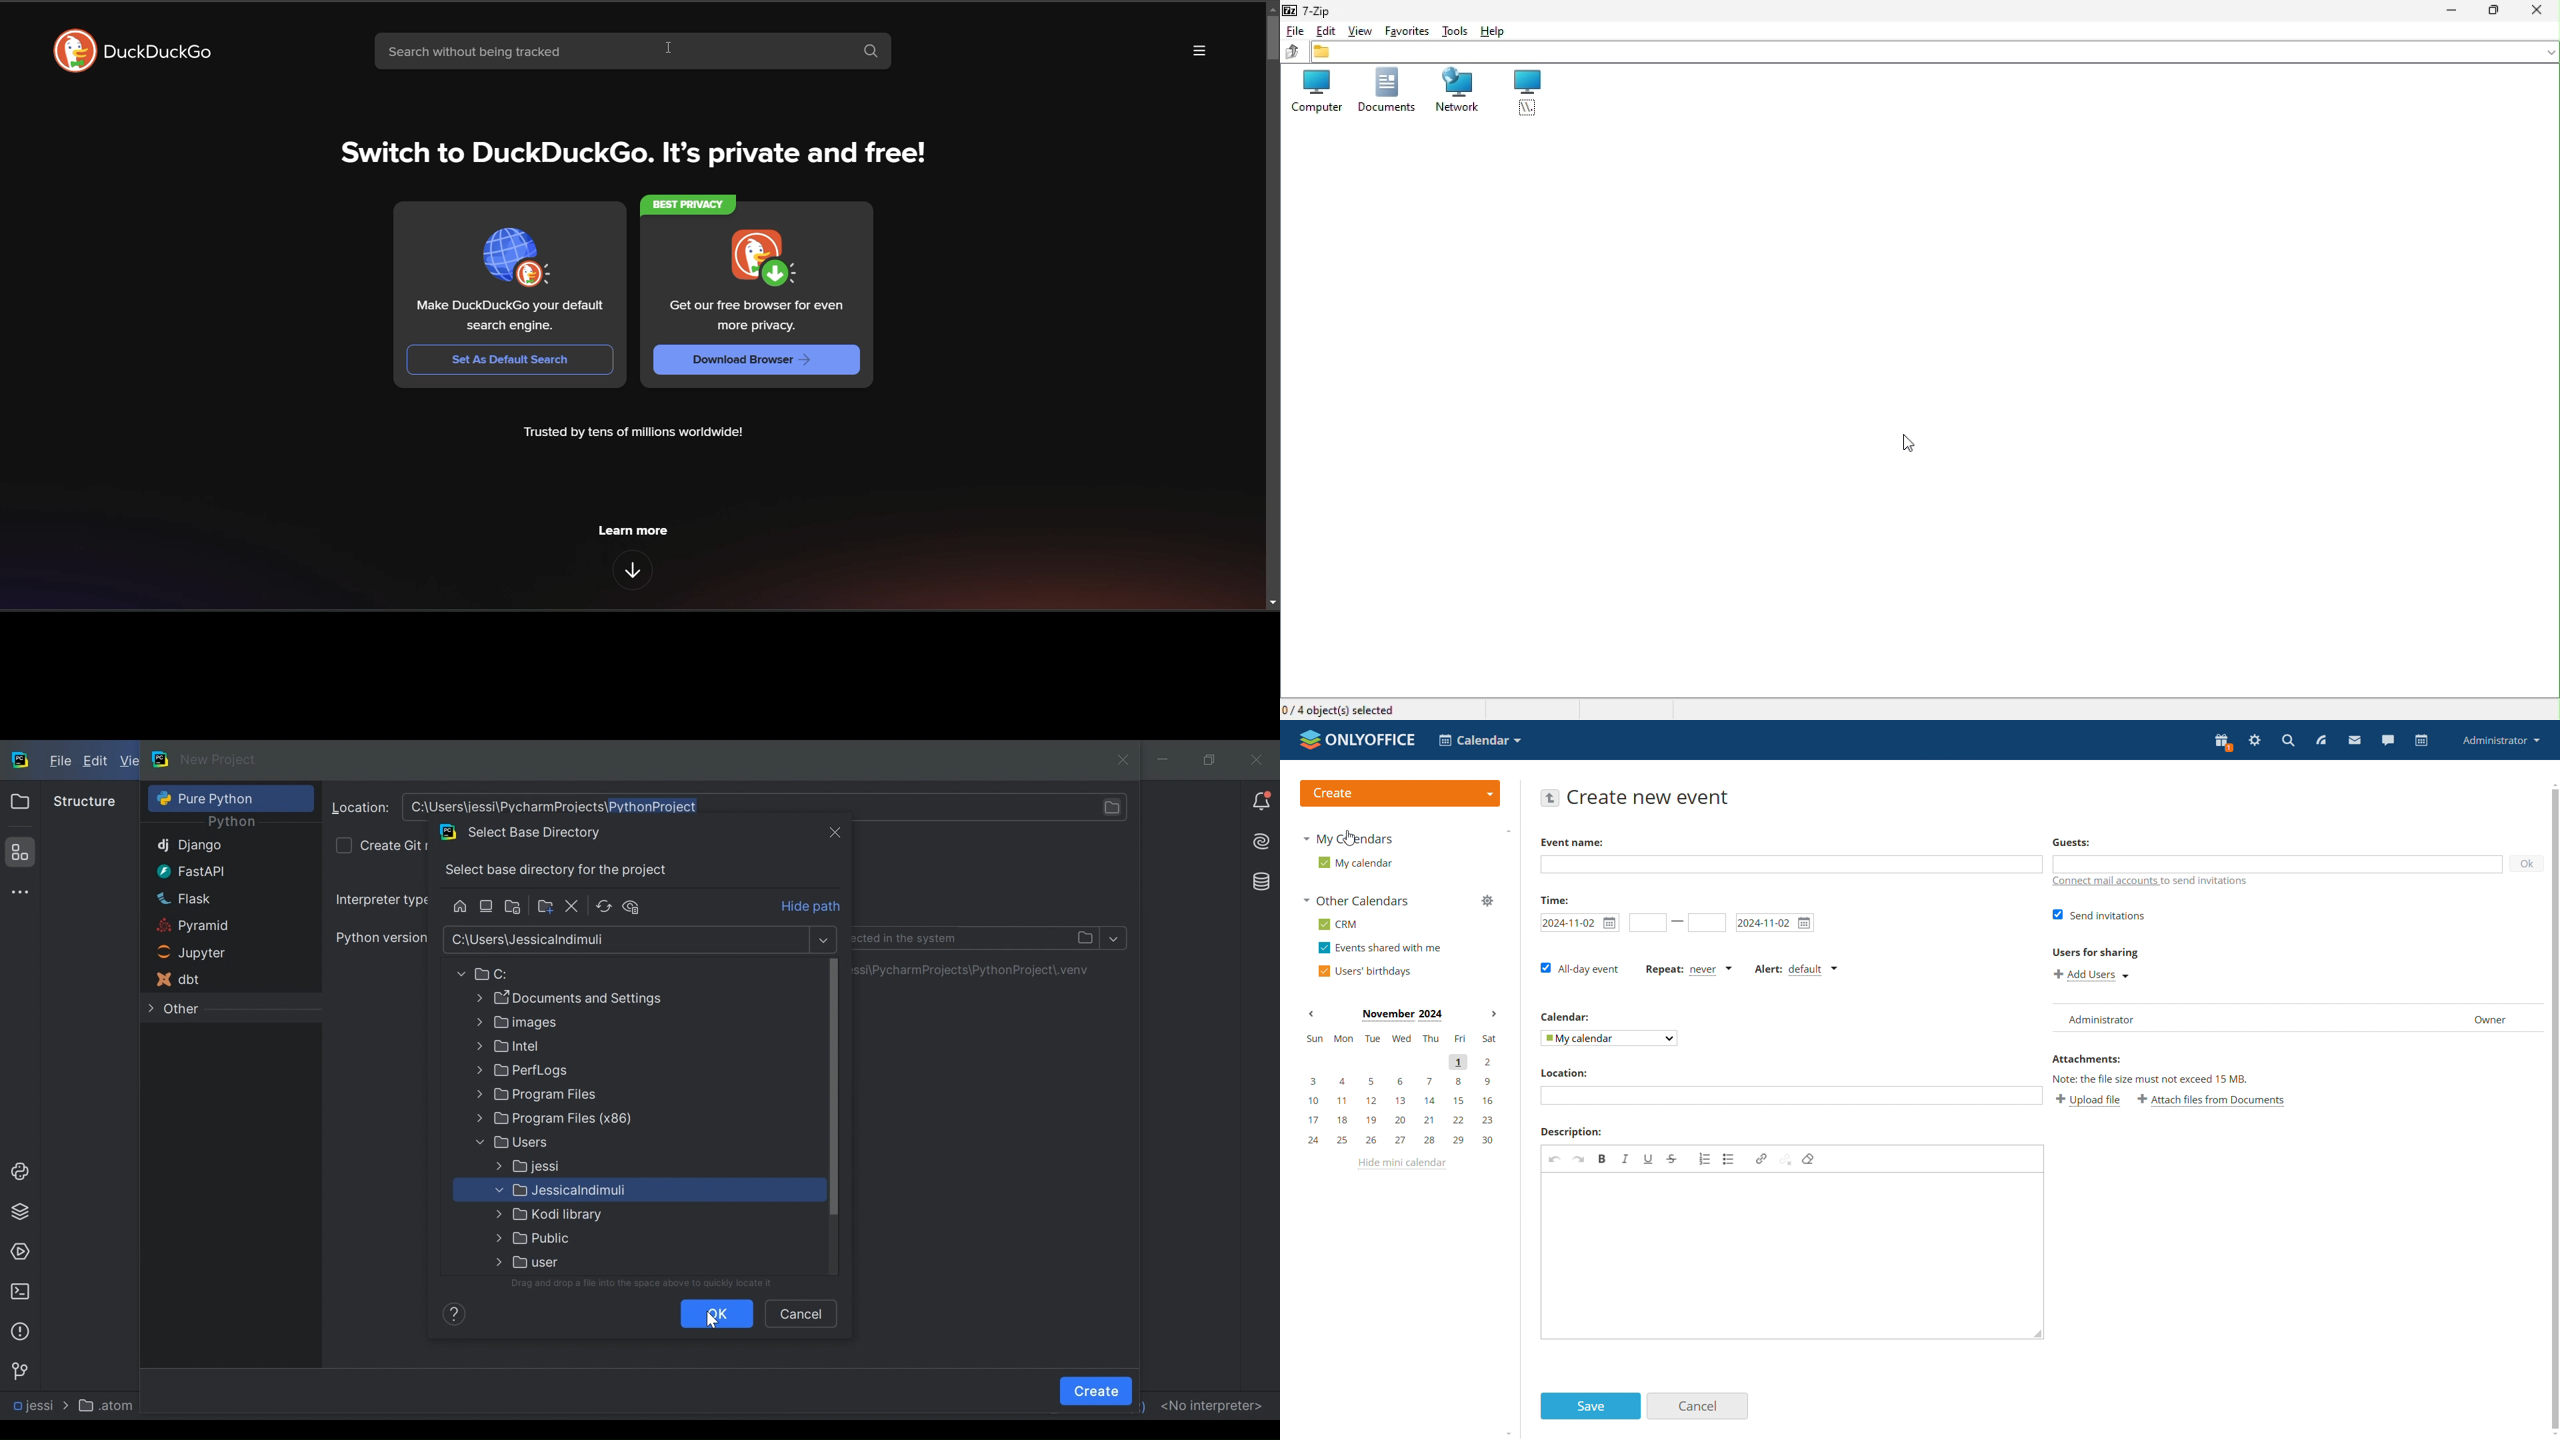 Image resolution: width=2576 pixels, height=1456 pixels. Describe the element at coordinates (380, 937) in the screenshot. I see `Python version` at that location.